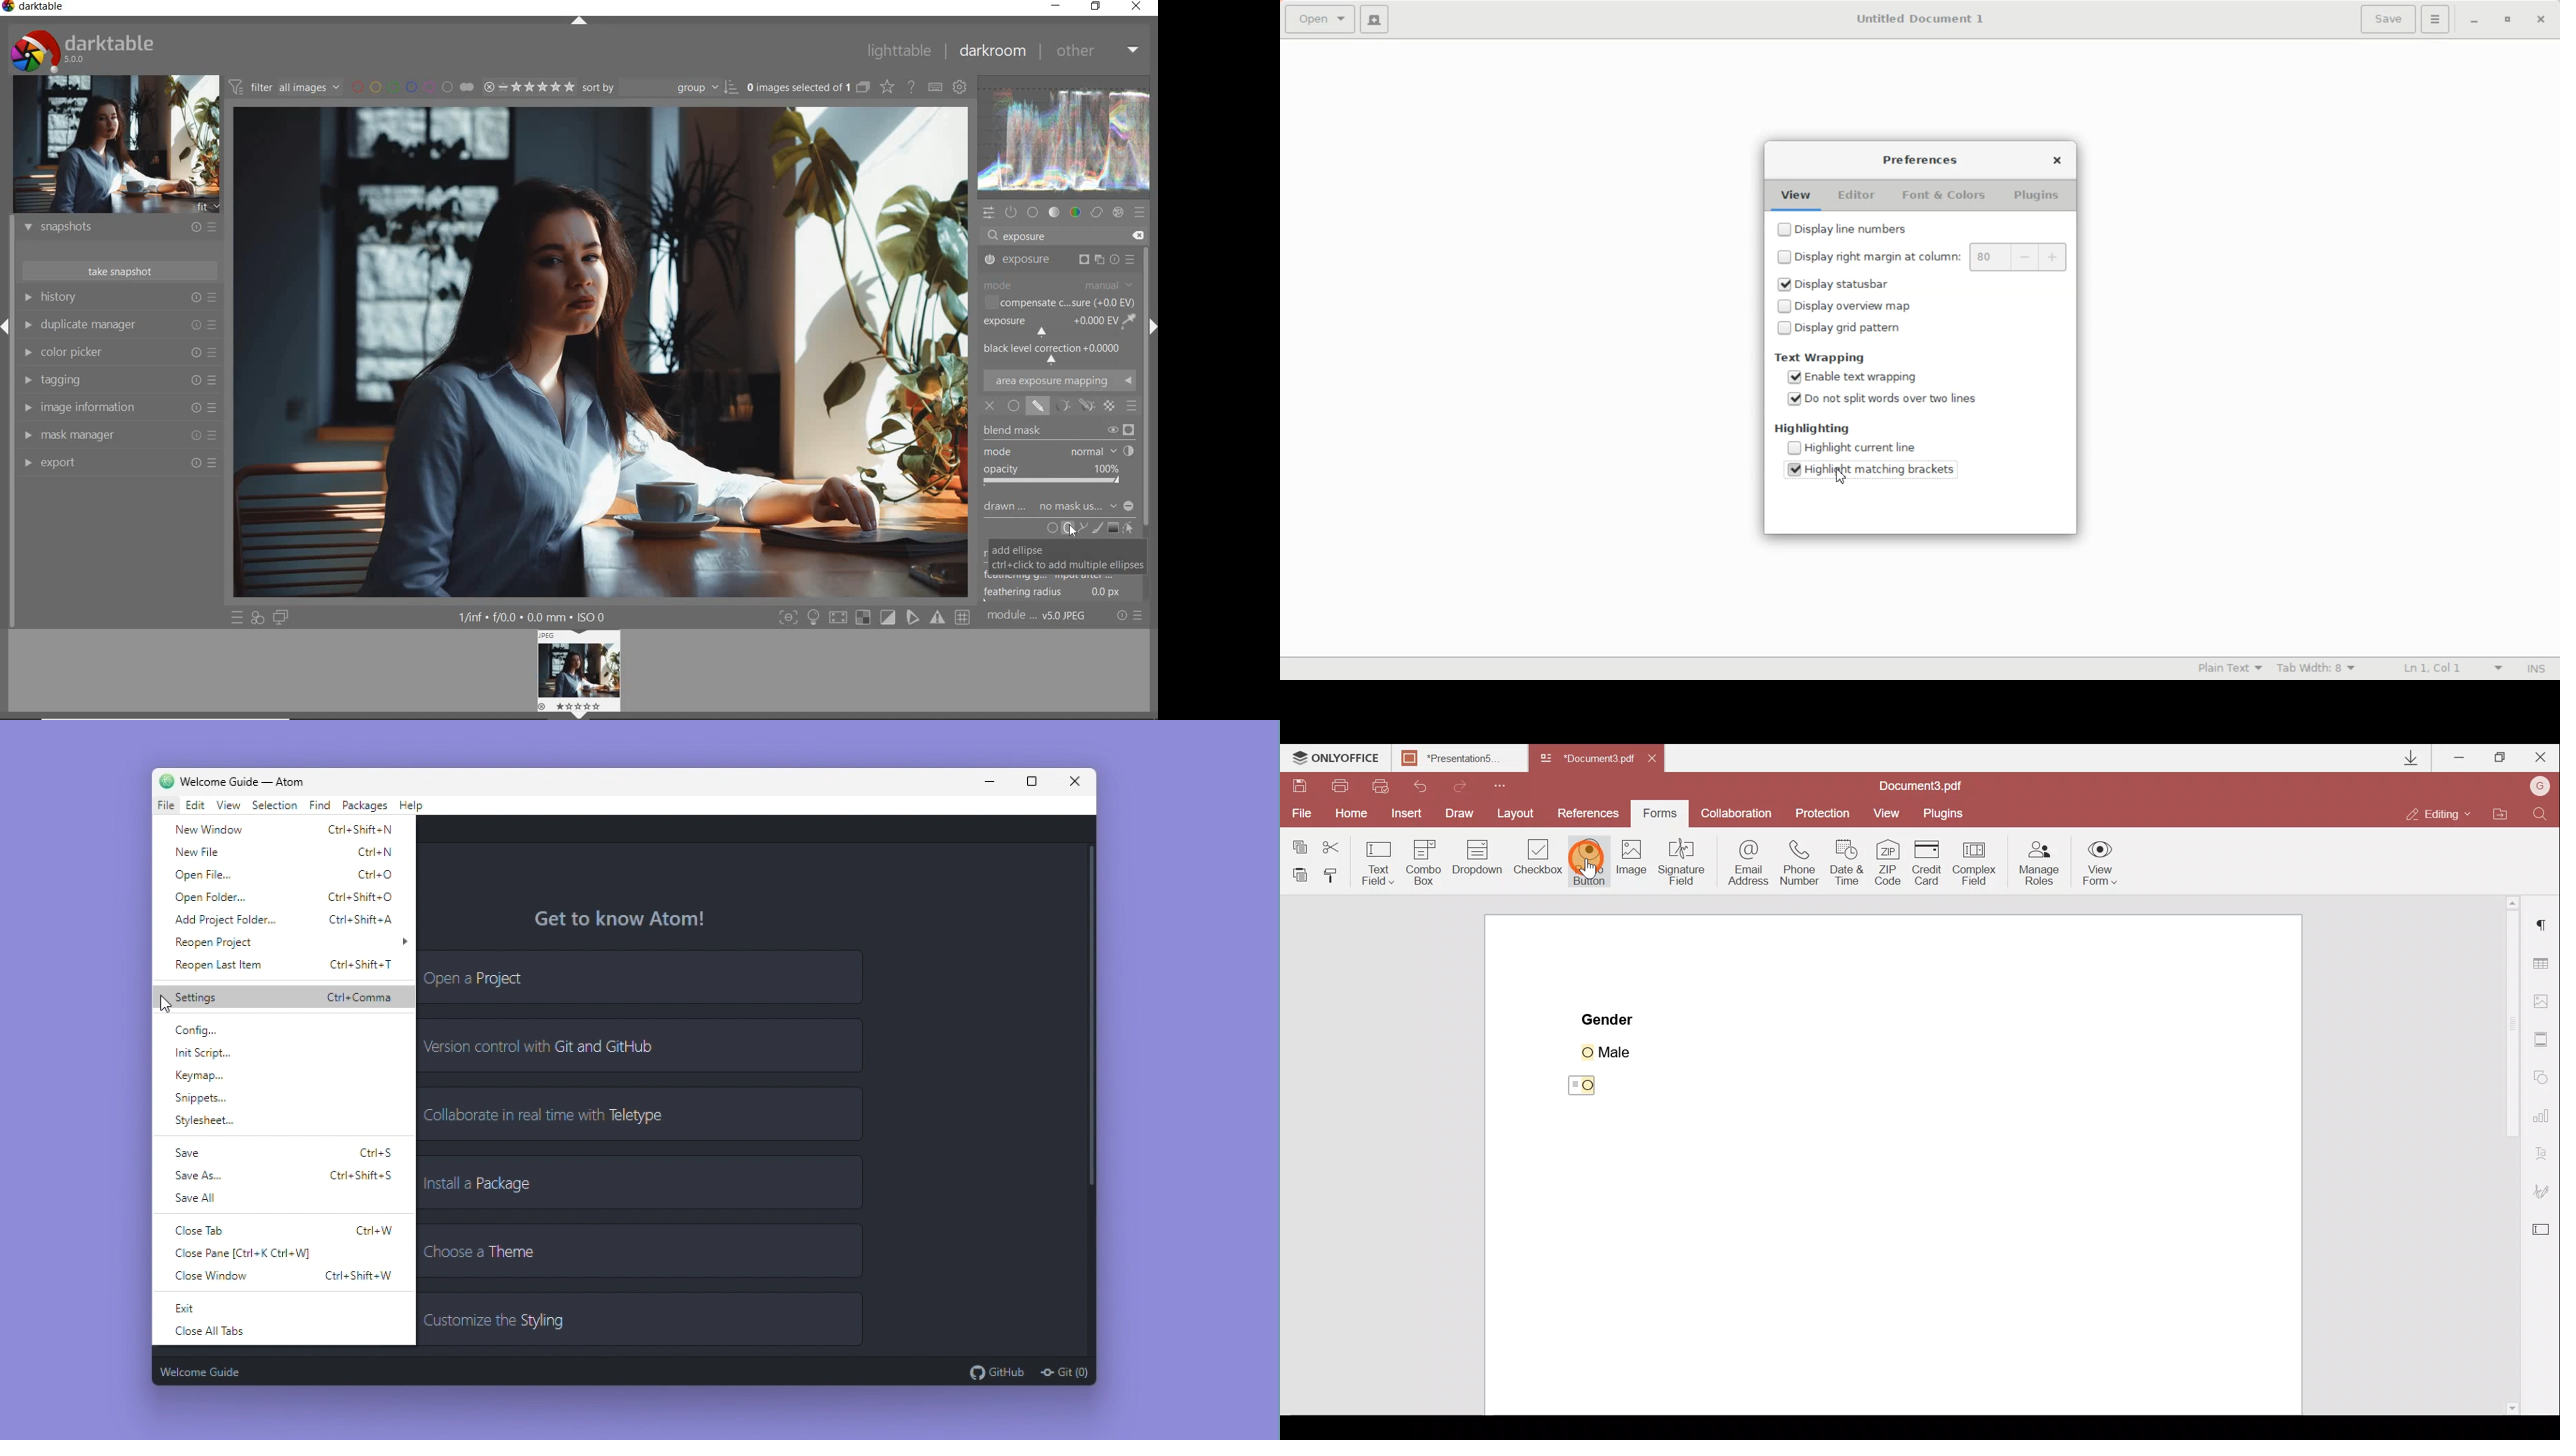  Describe the element at coordinates (2101, 863) in the screenshot. I see `View form` at that location.